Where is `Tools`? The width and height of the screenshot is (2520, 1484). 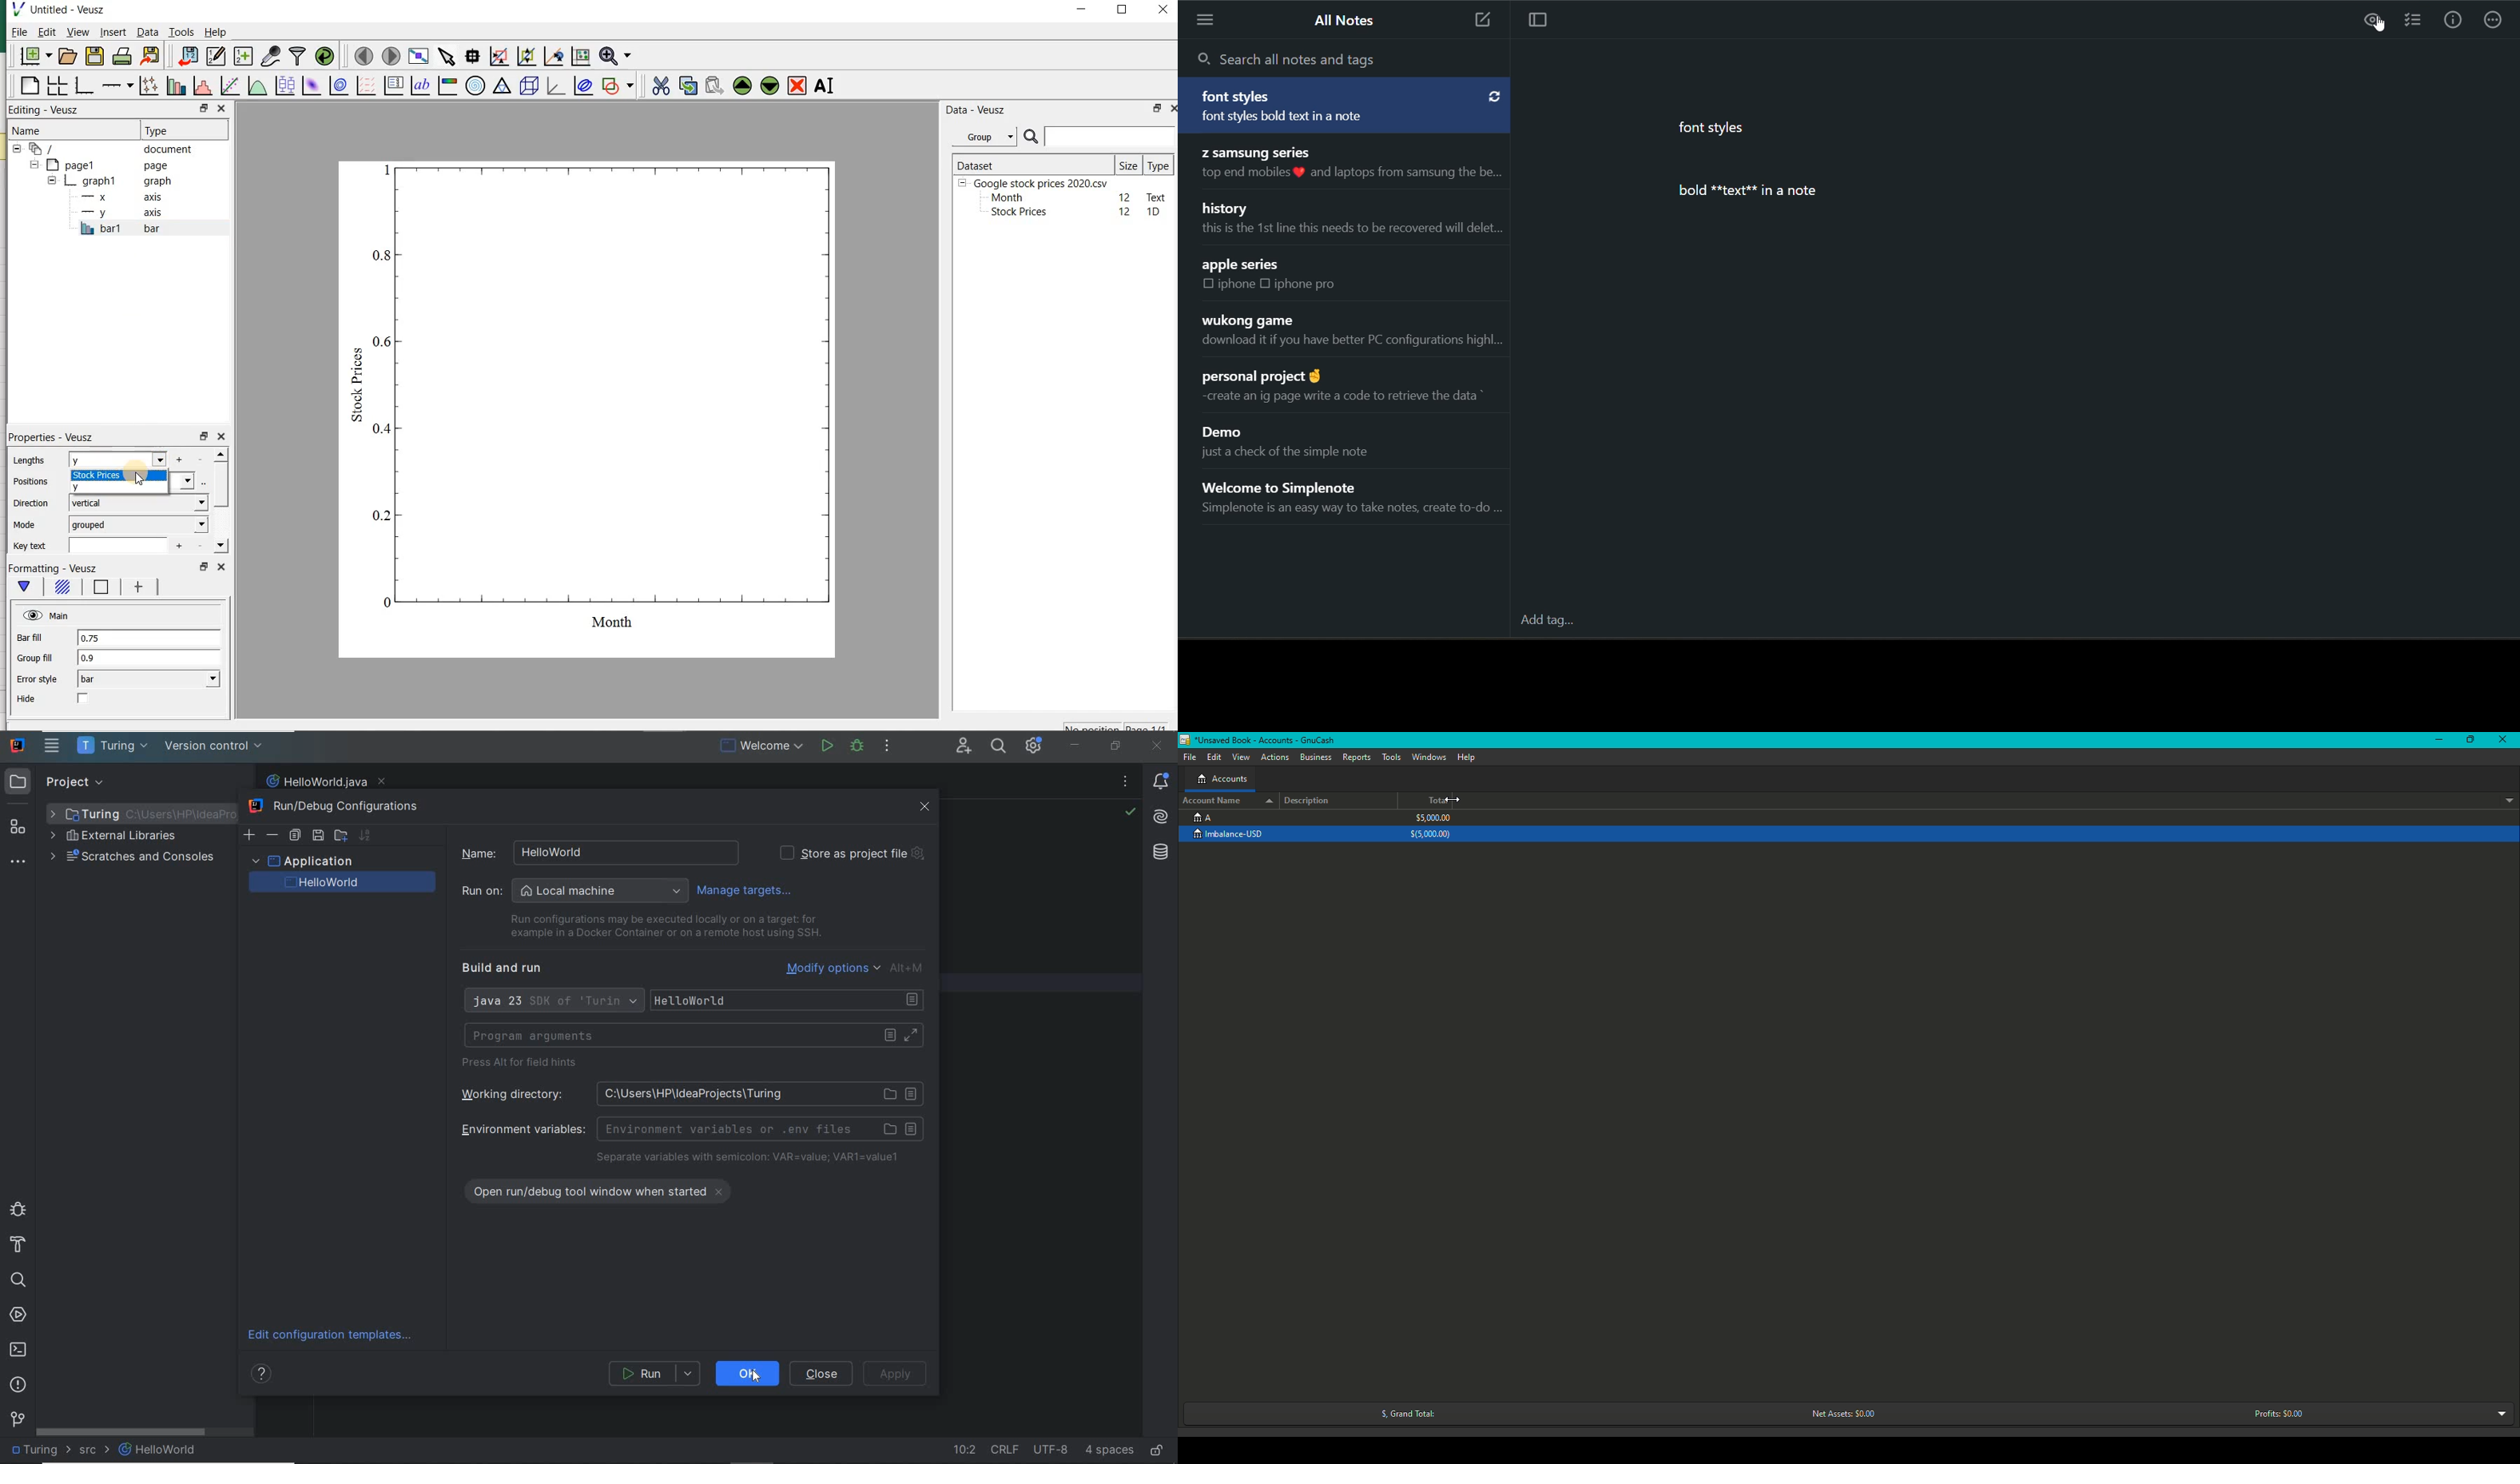
Tools is located at coordinates (1393, 757).